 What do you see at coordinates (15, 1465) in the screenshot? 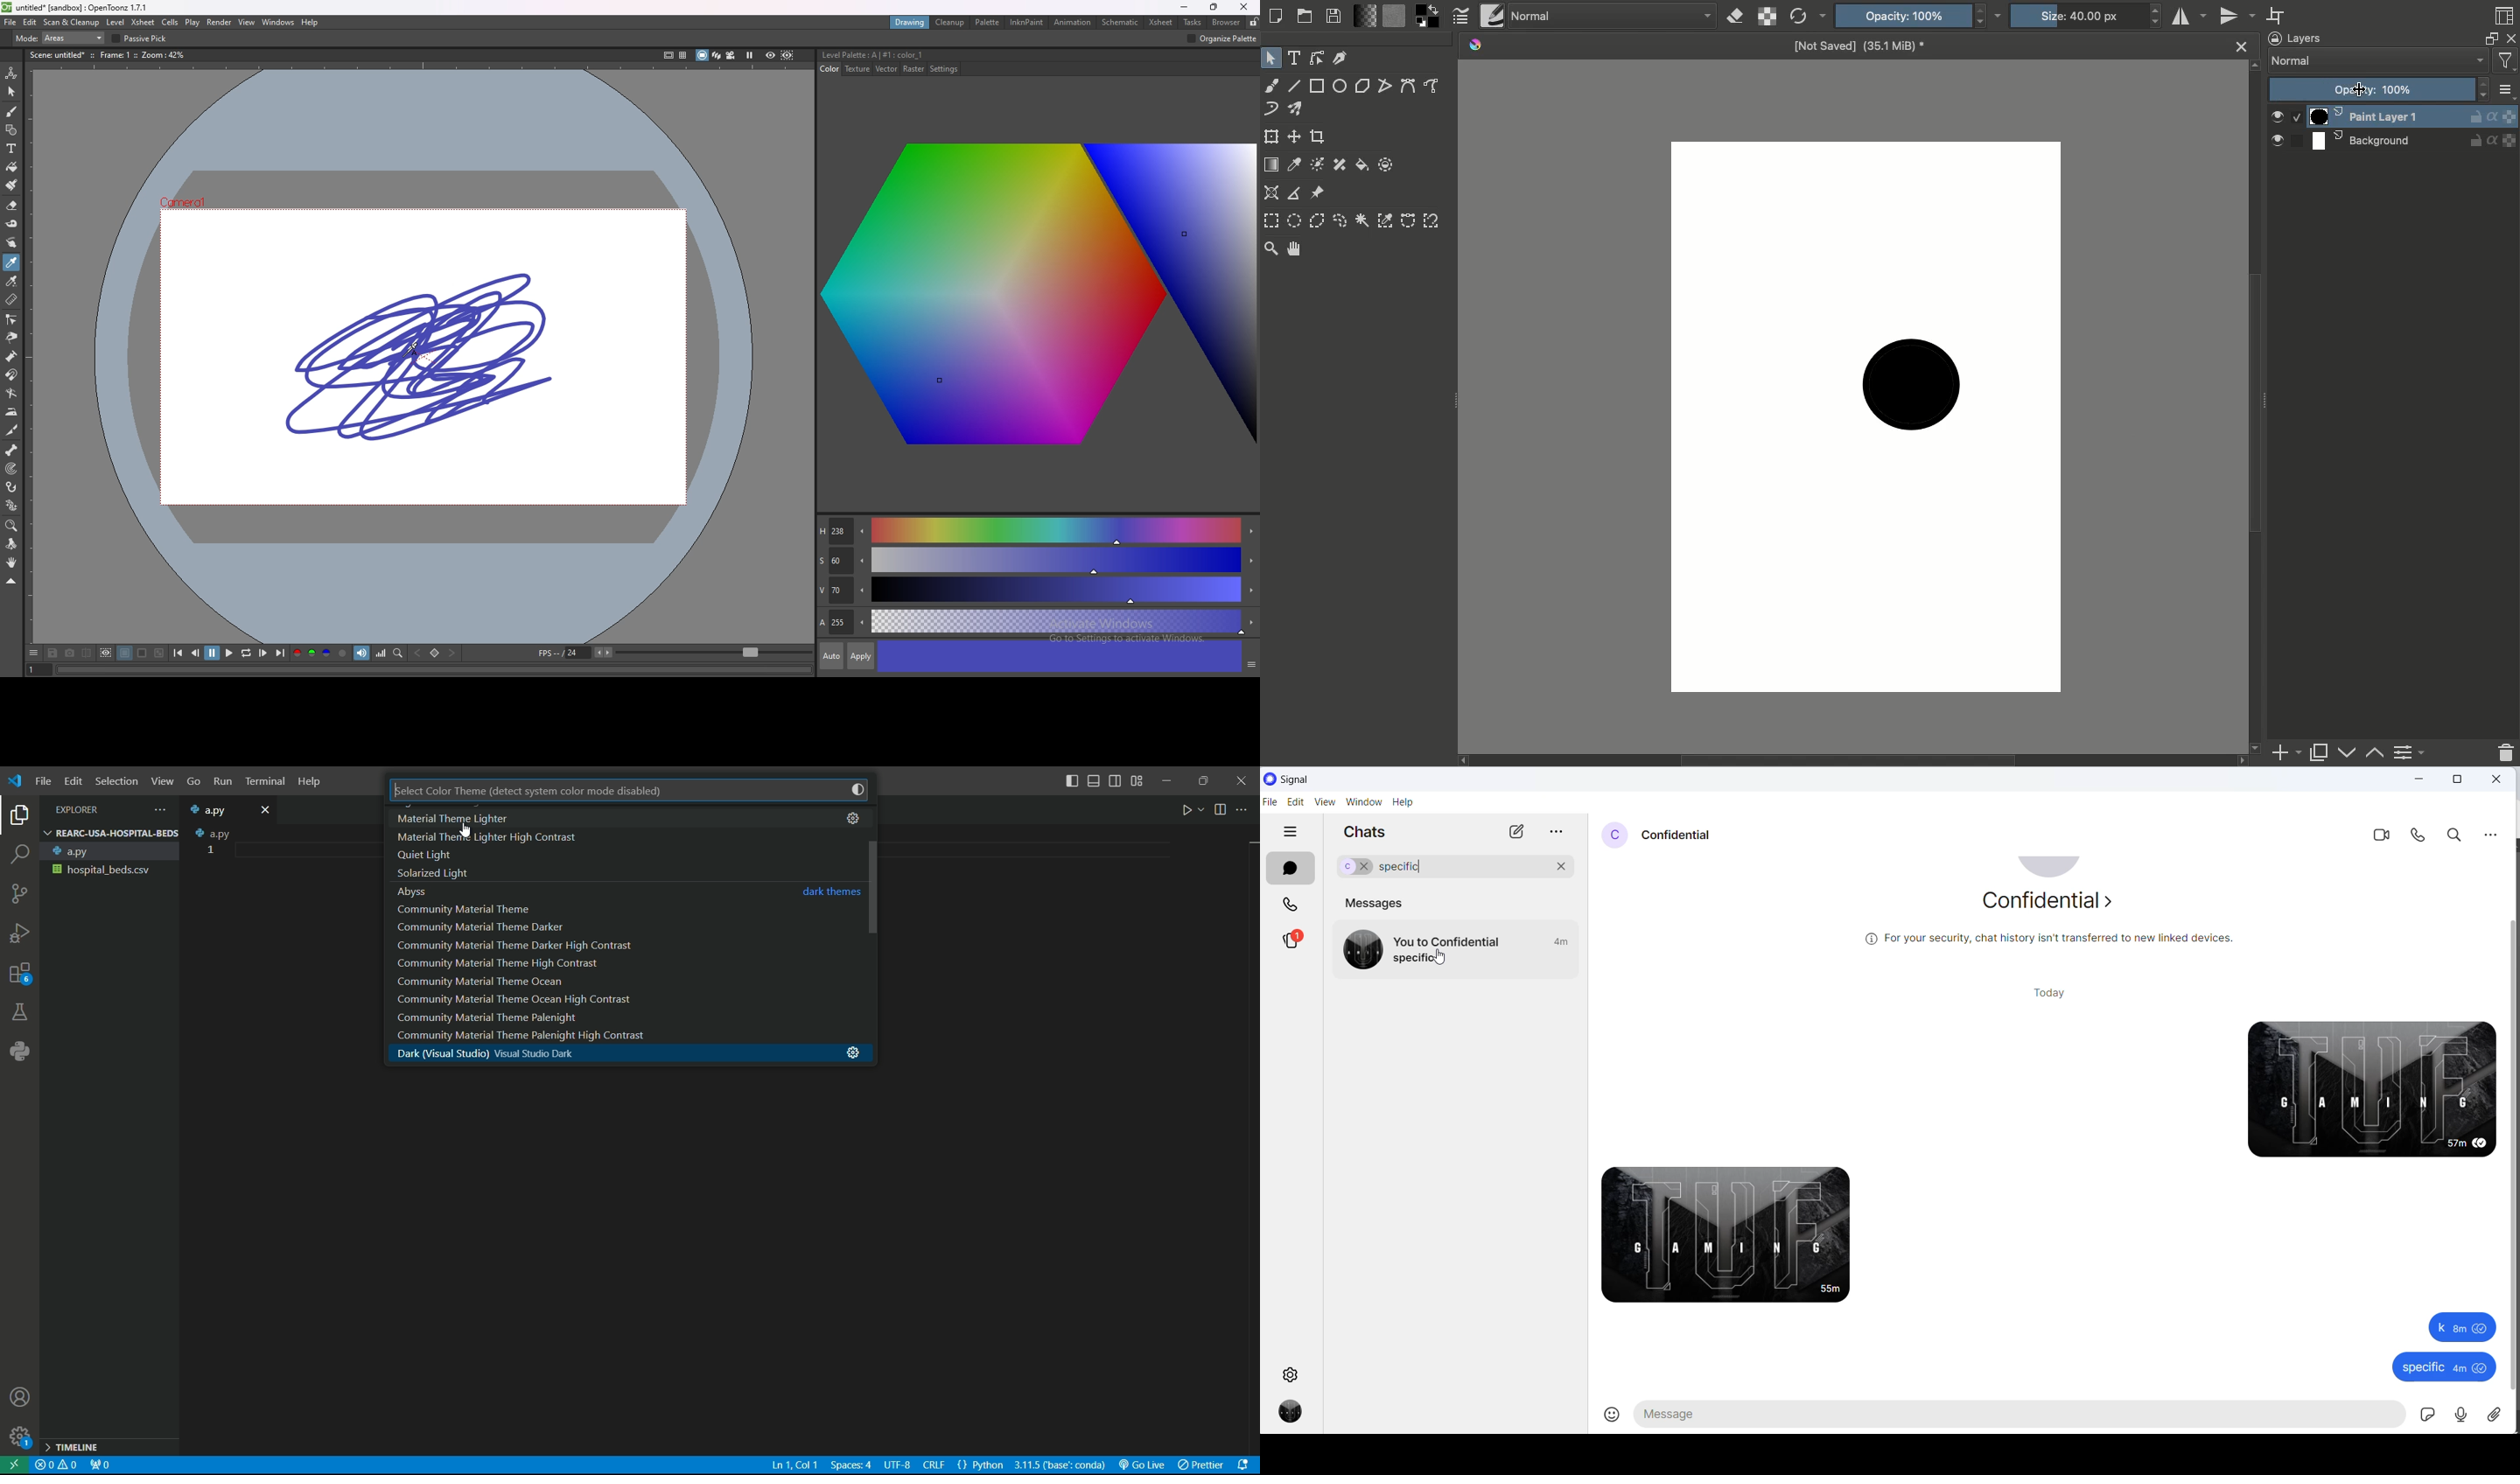
I see `open a remote window` at bounding box center [15, 1465].